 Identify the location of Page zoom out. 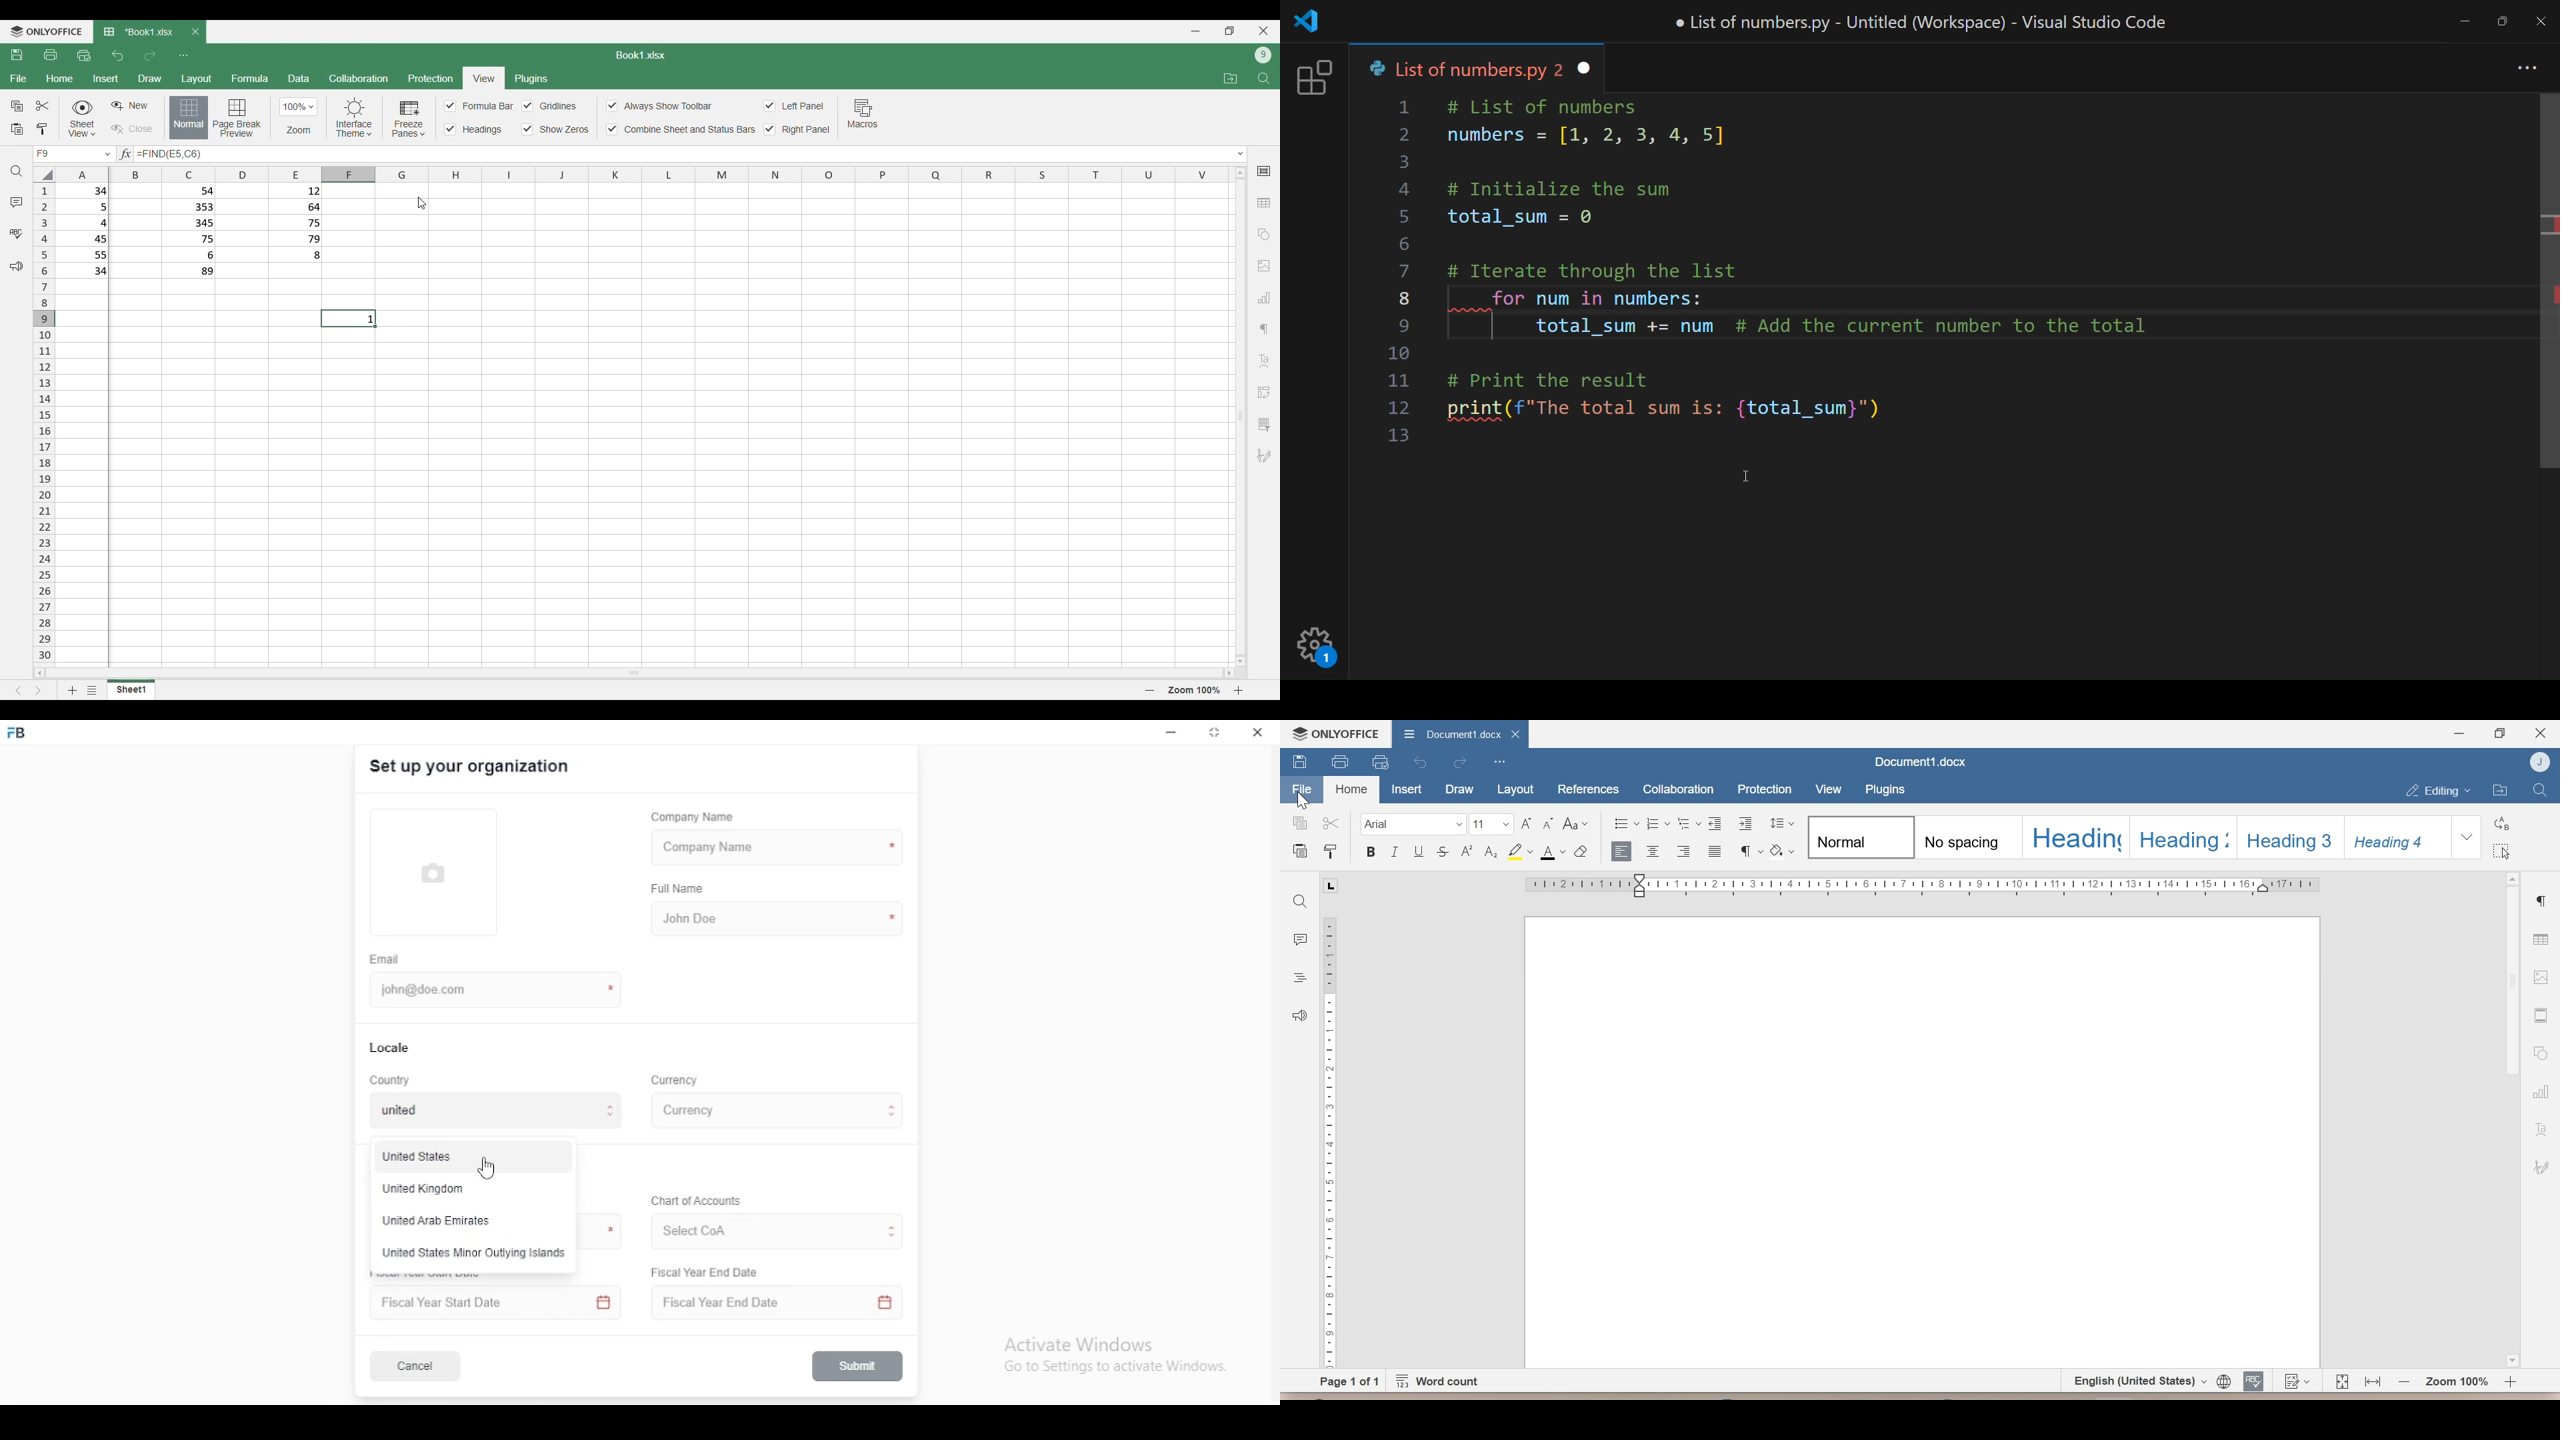
(1150, 691).